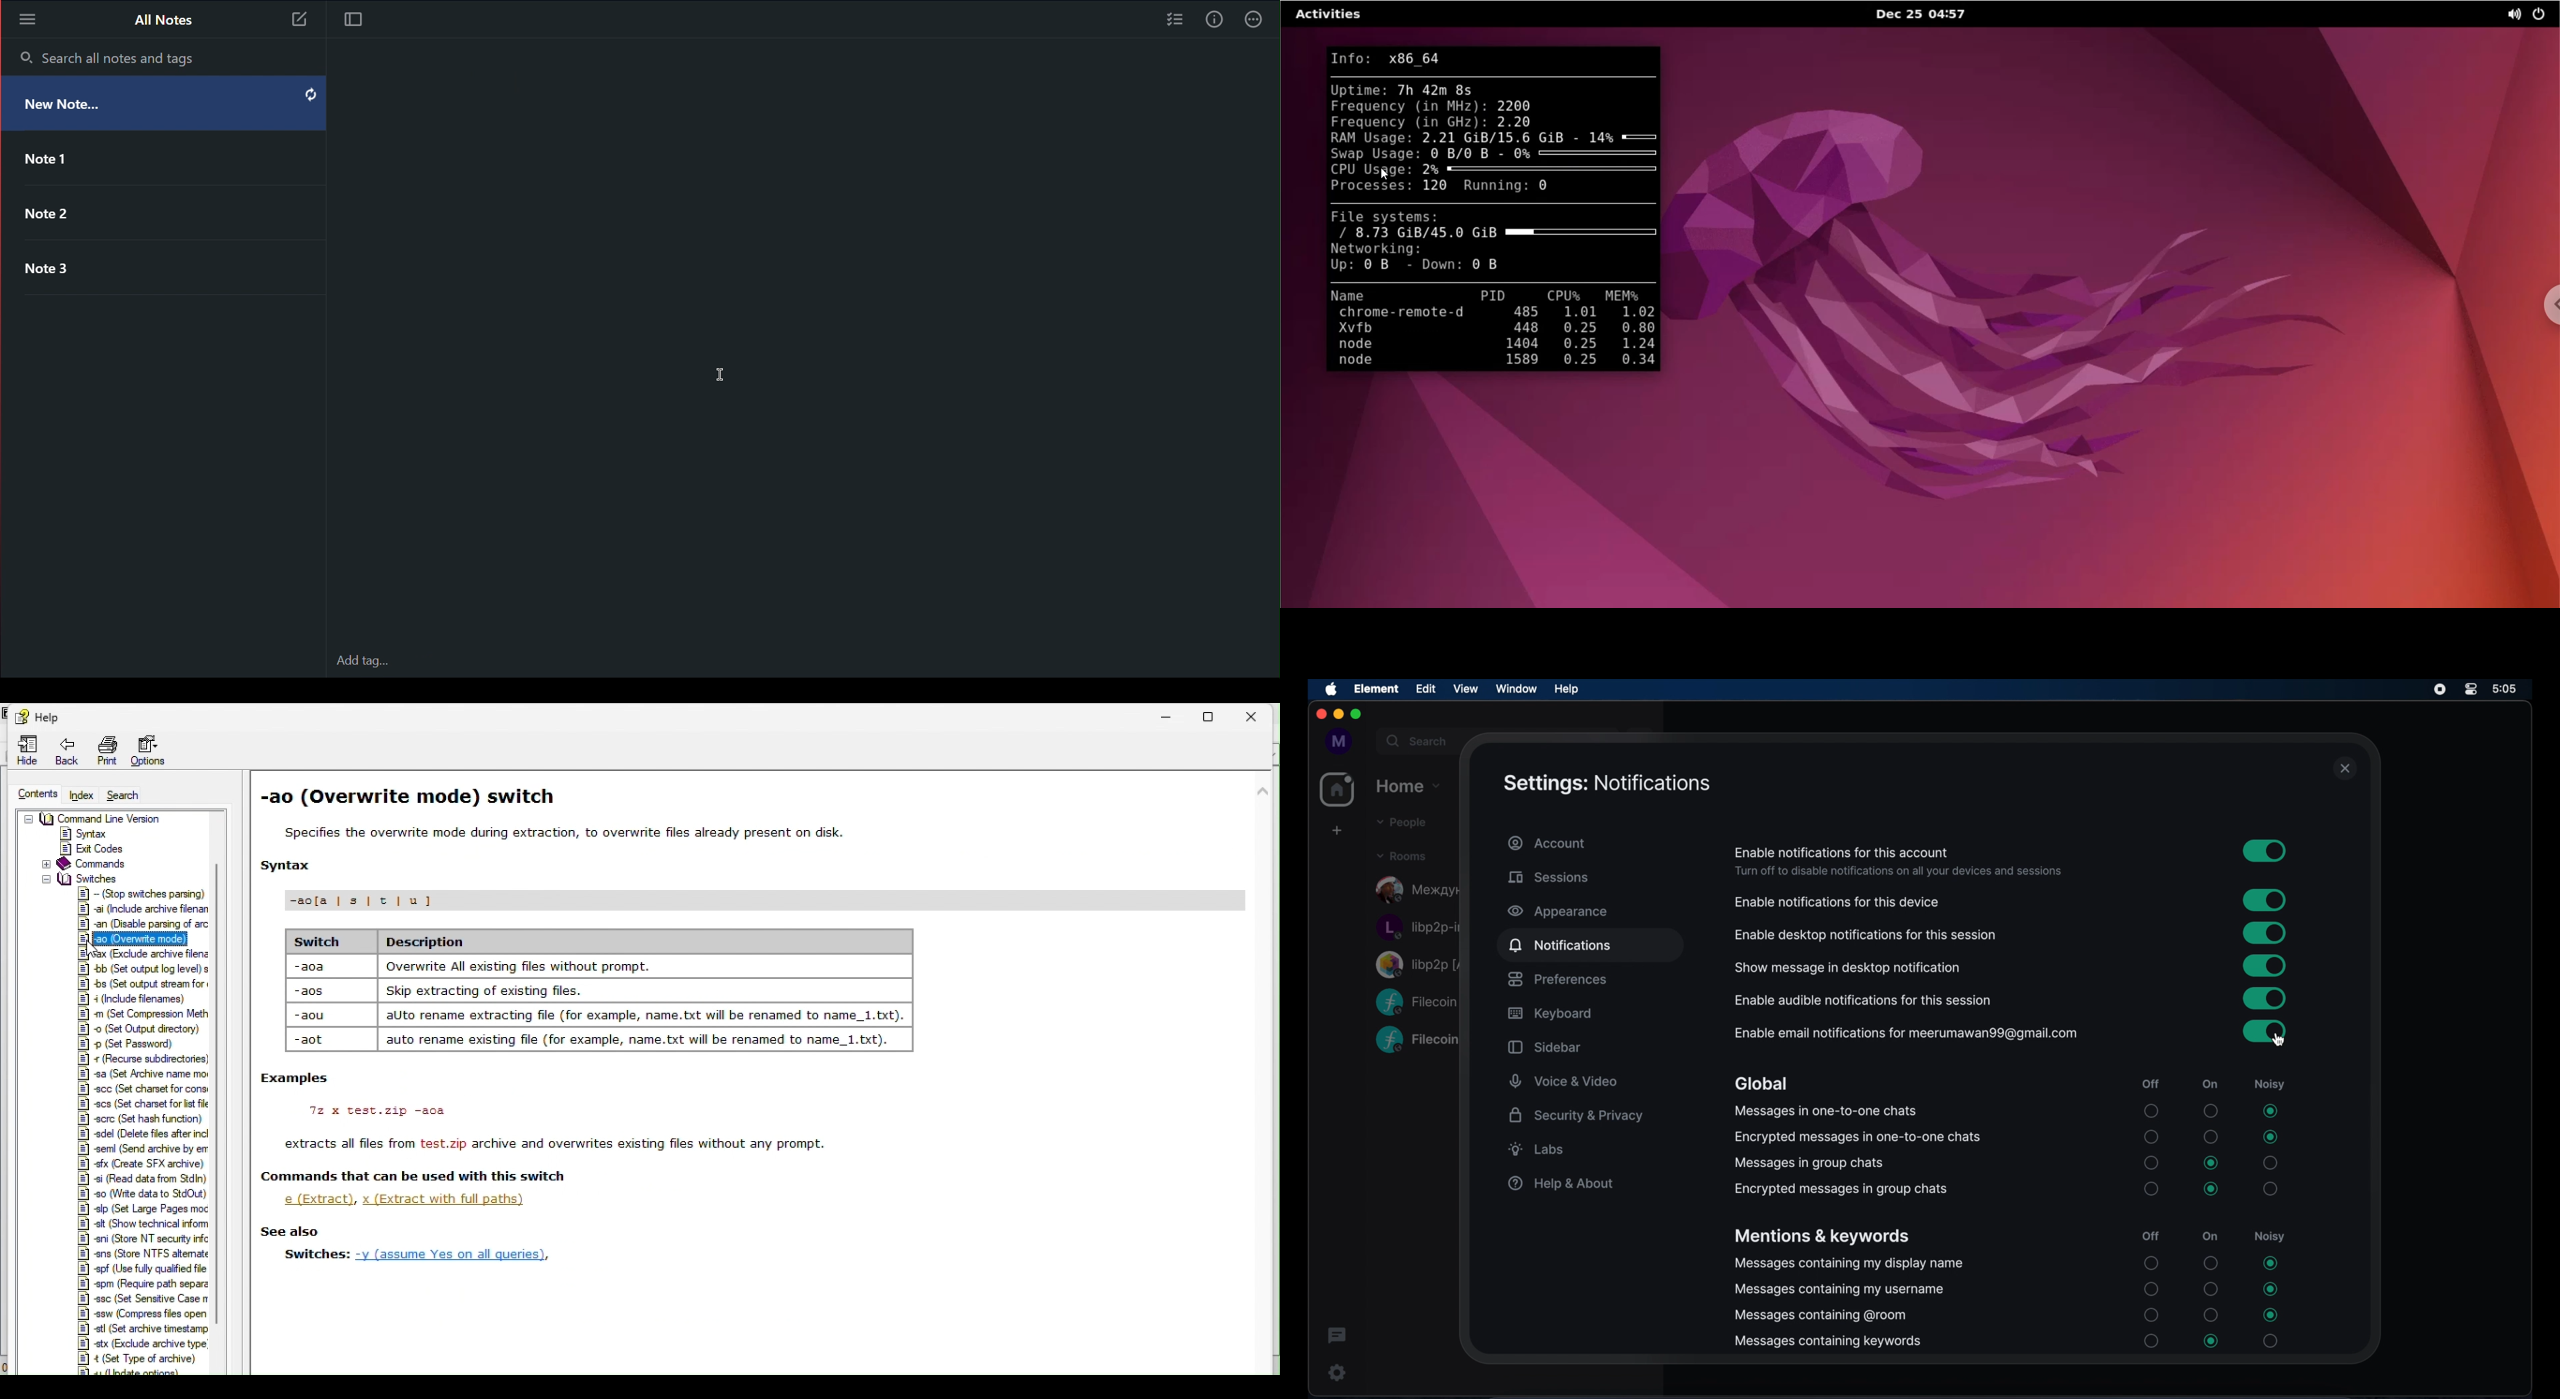 This screenshot has height=1400, width=2576. Describe the element at coordinates (1761, 1084) in the screenshot. I see `global` at that location.